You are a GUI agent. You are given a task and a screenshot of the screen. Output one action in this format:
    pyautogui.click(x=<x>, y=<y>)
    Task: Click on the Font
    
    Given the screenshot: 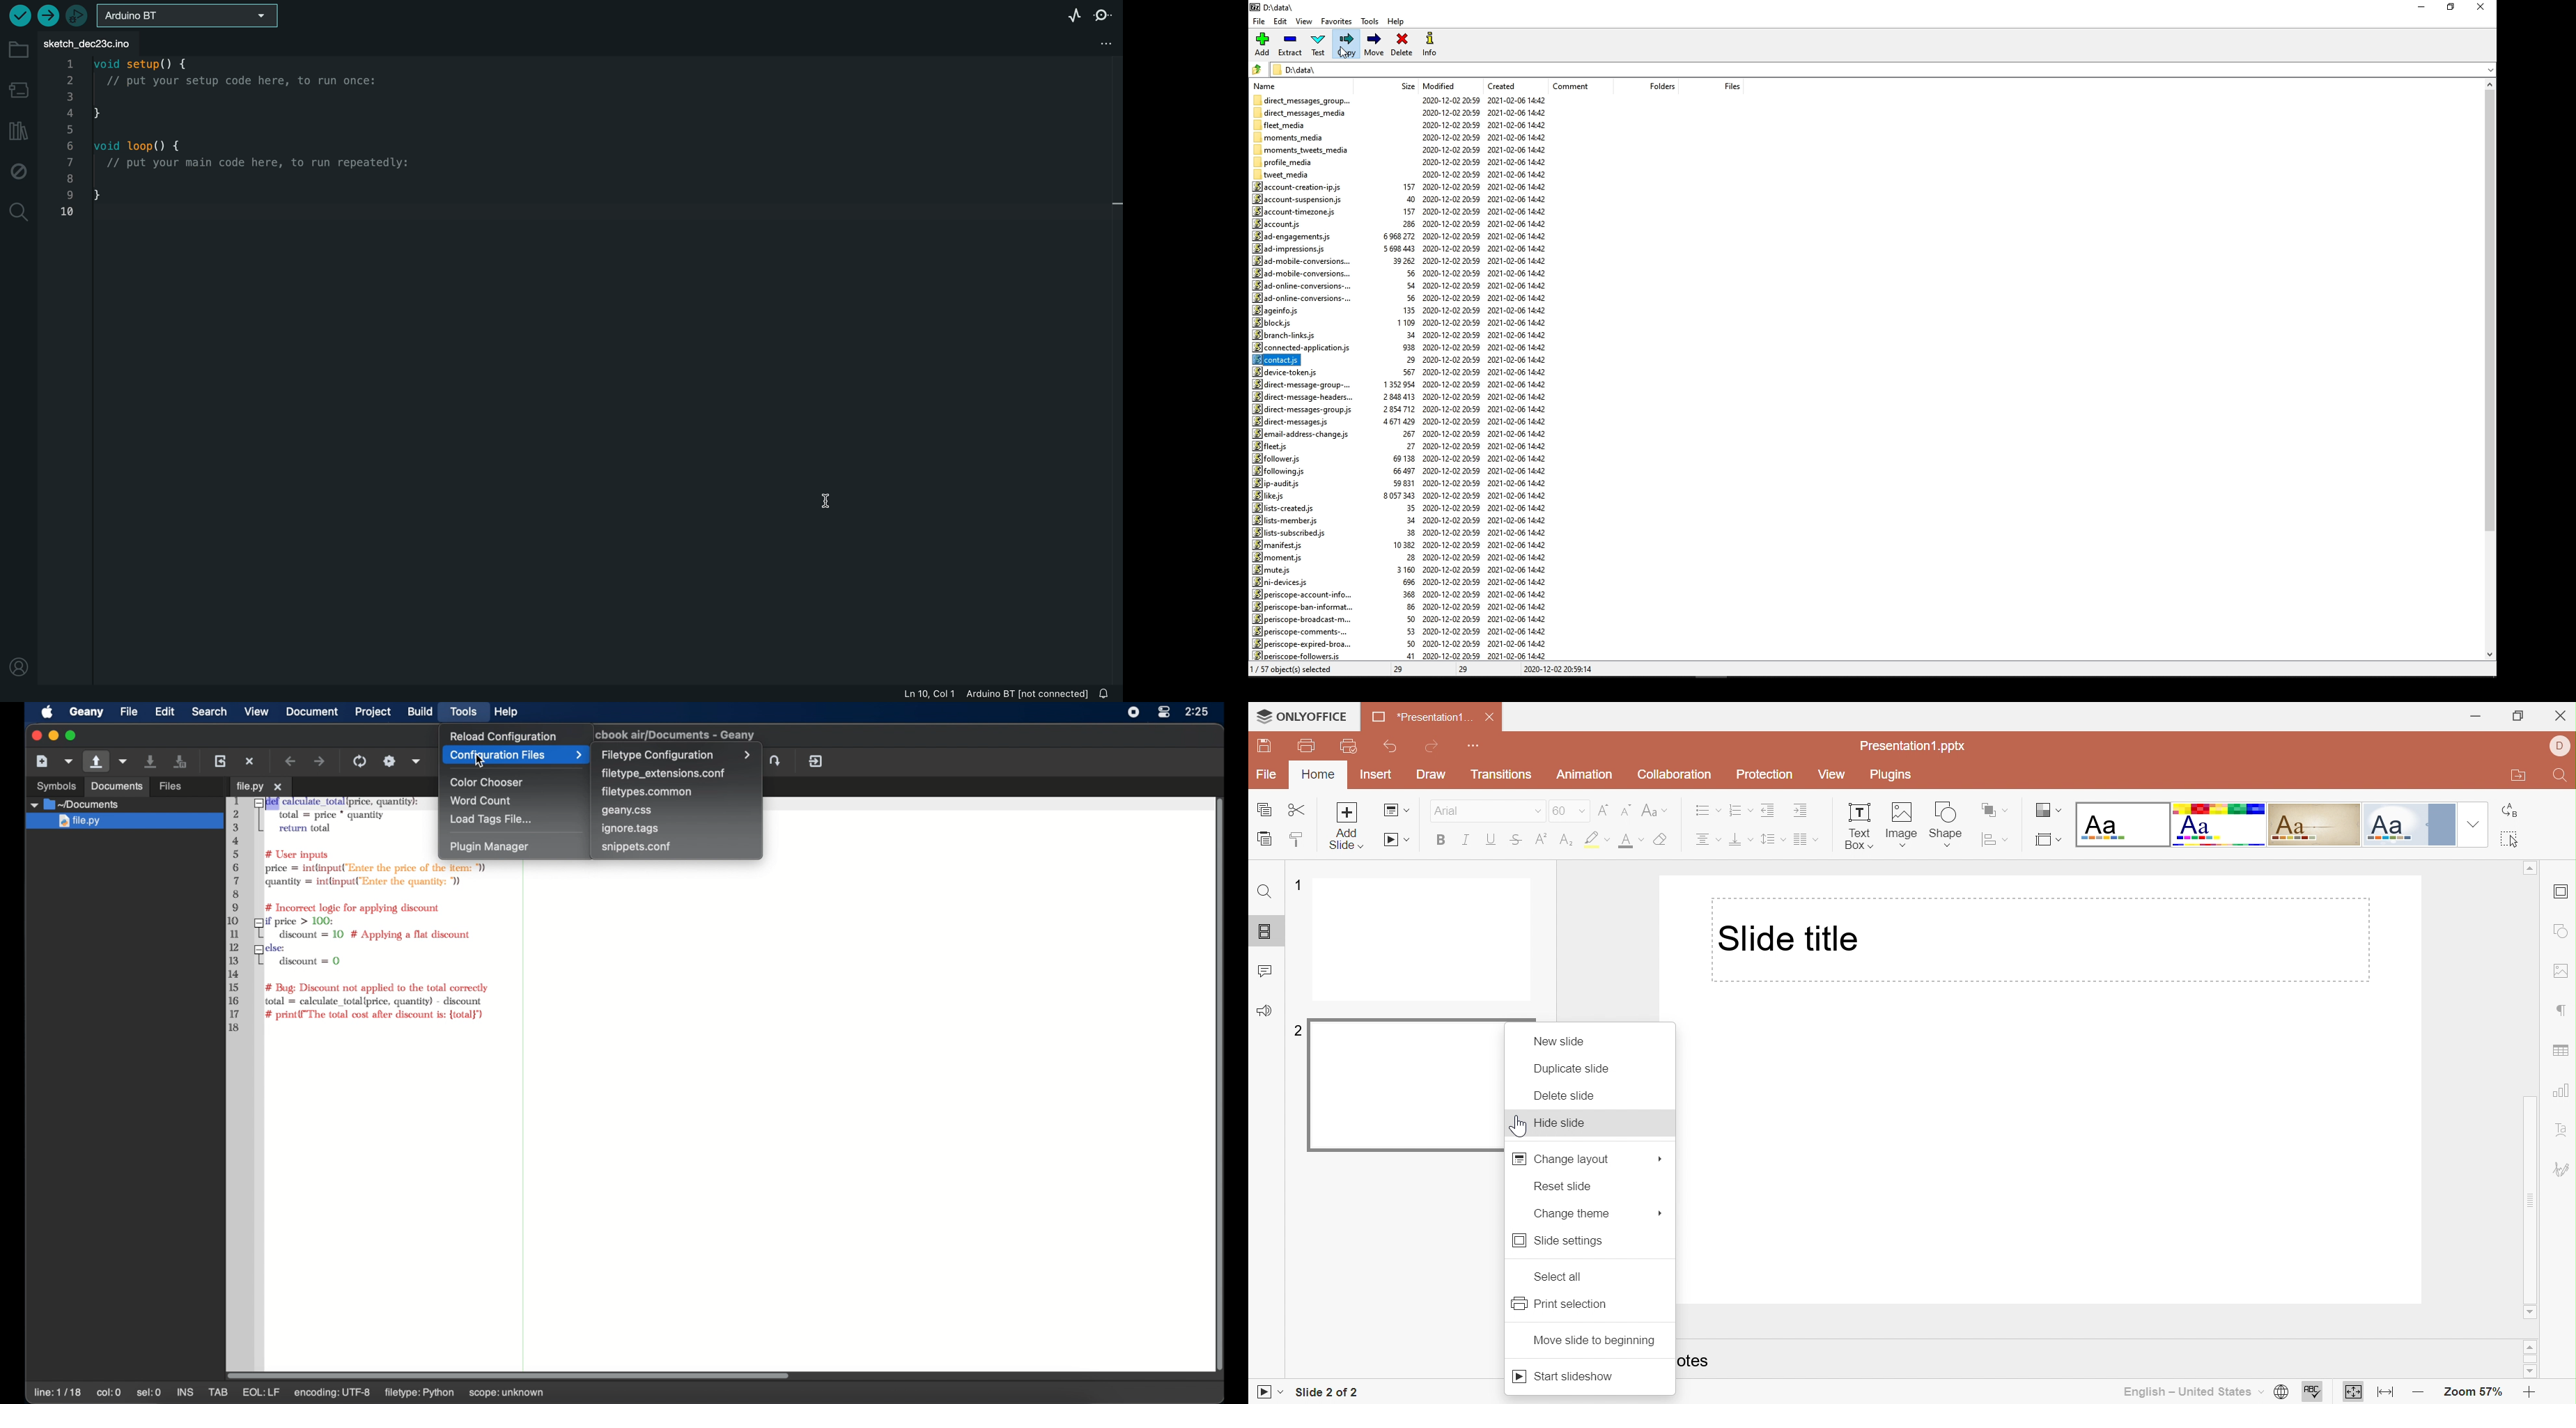 What is the action you would take?
    pyautogui.click(x=1459, y=813)
    